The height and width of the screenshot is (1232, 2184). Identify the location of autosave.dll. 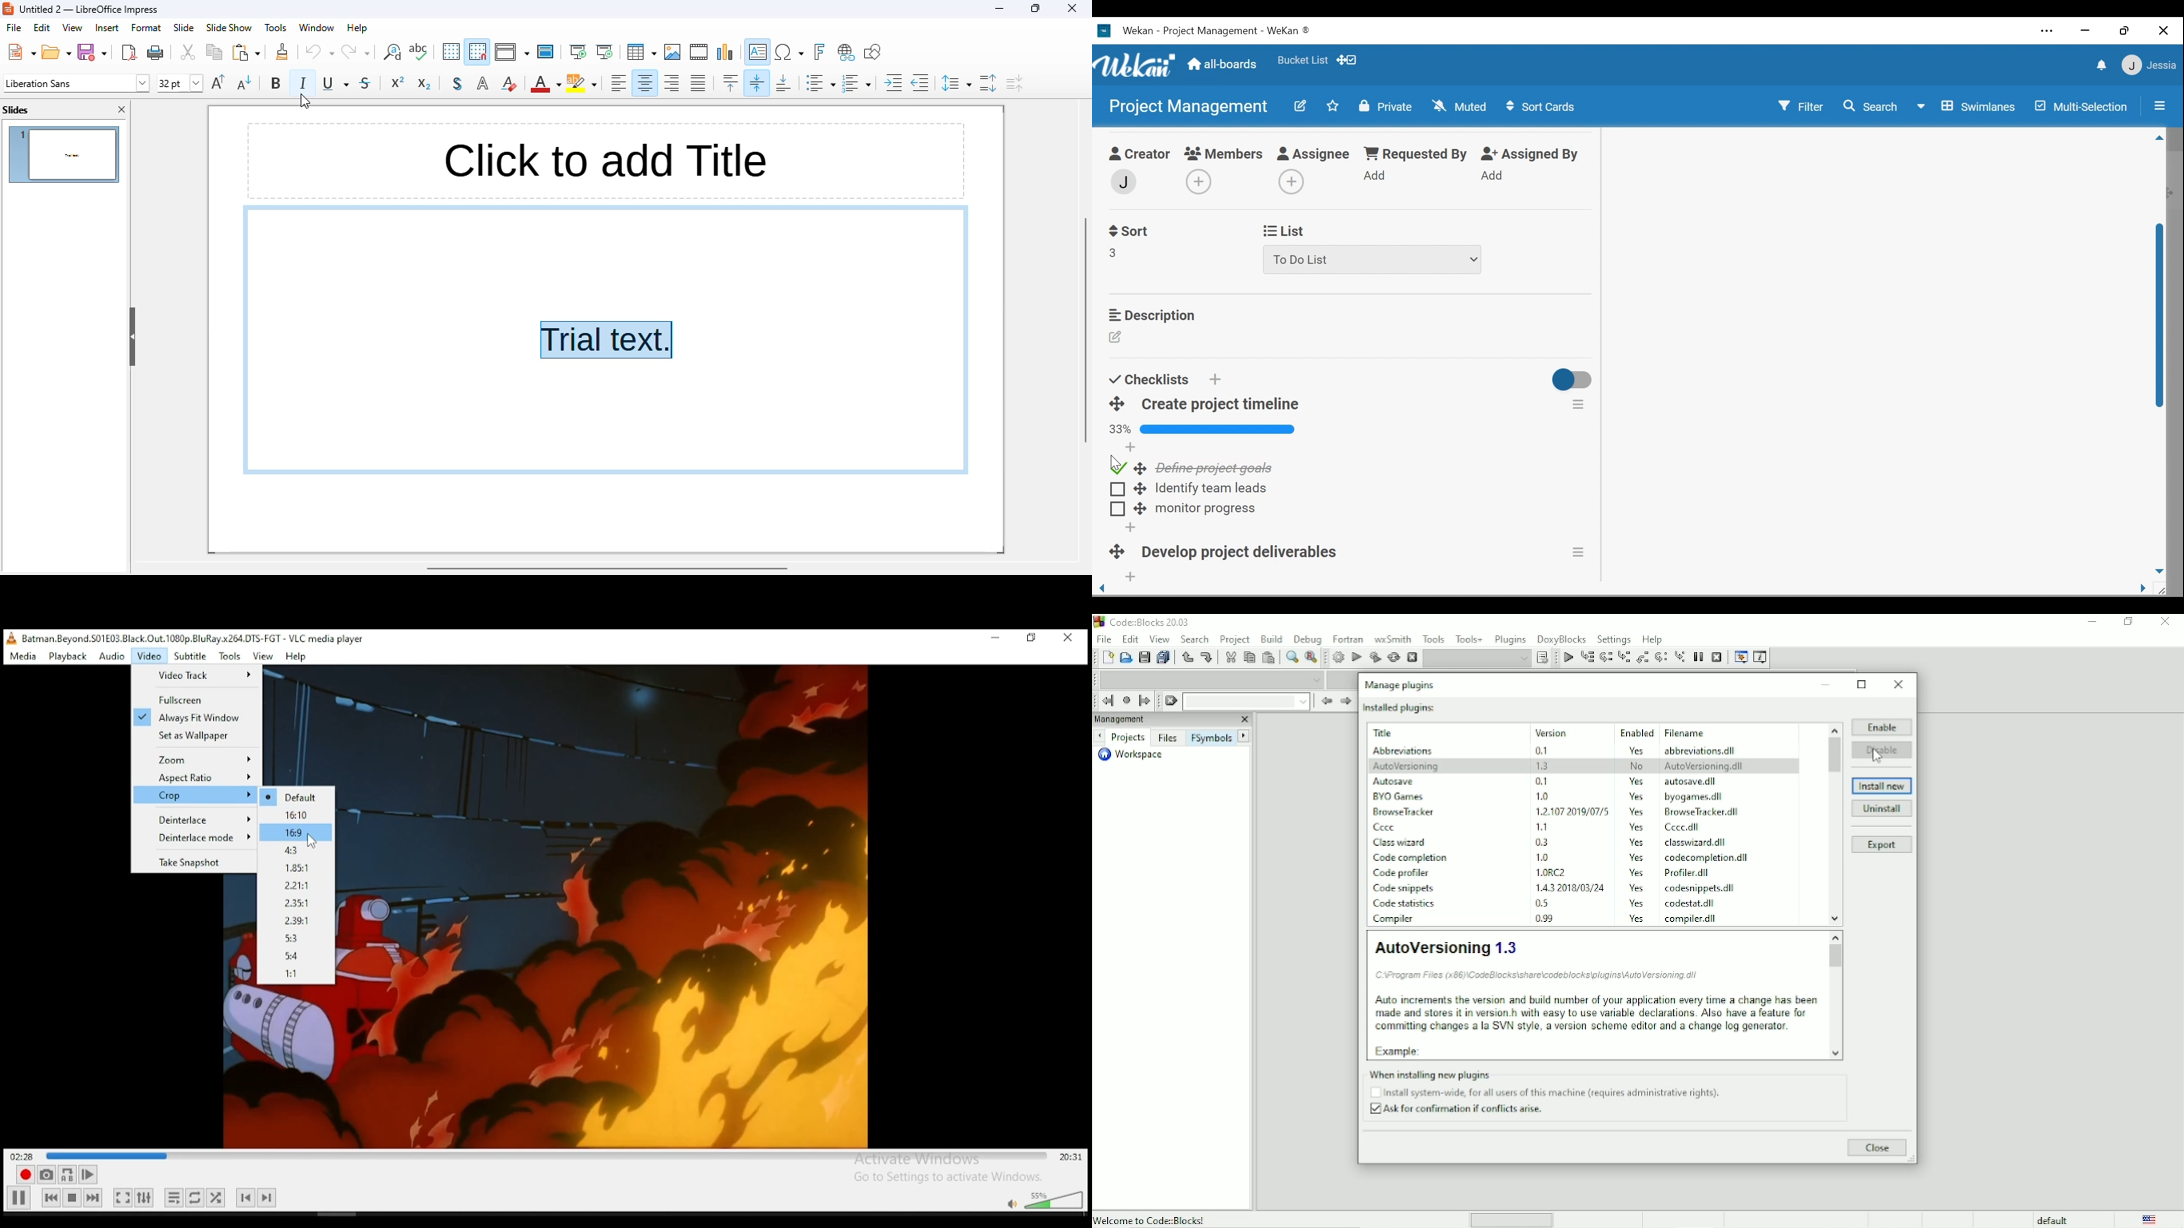
(1692, 780).